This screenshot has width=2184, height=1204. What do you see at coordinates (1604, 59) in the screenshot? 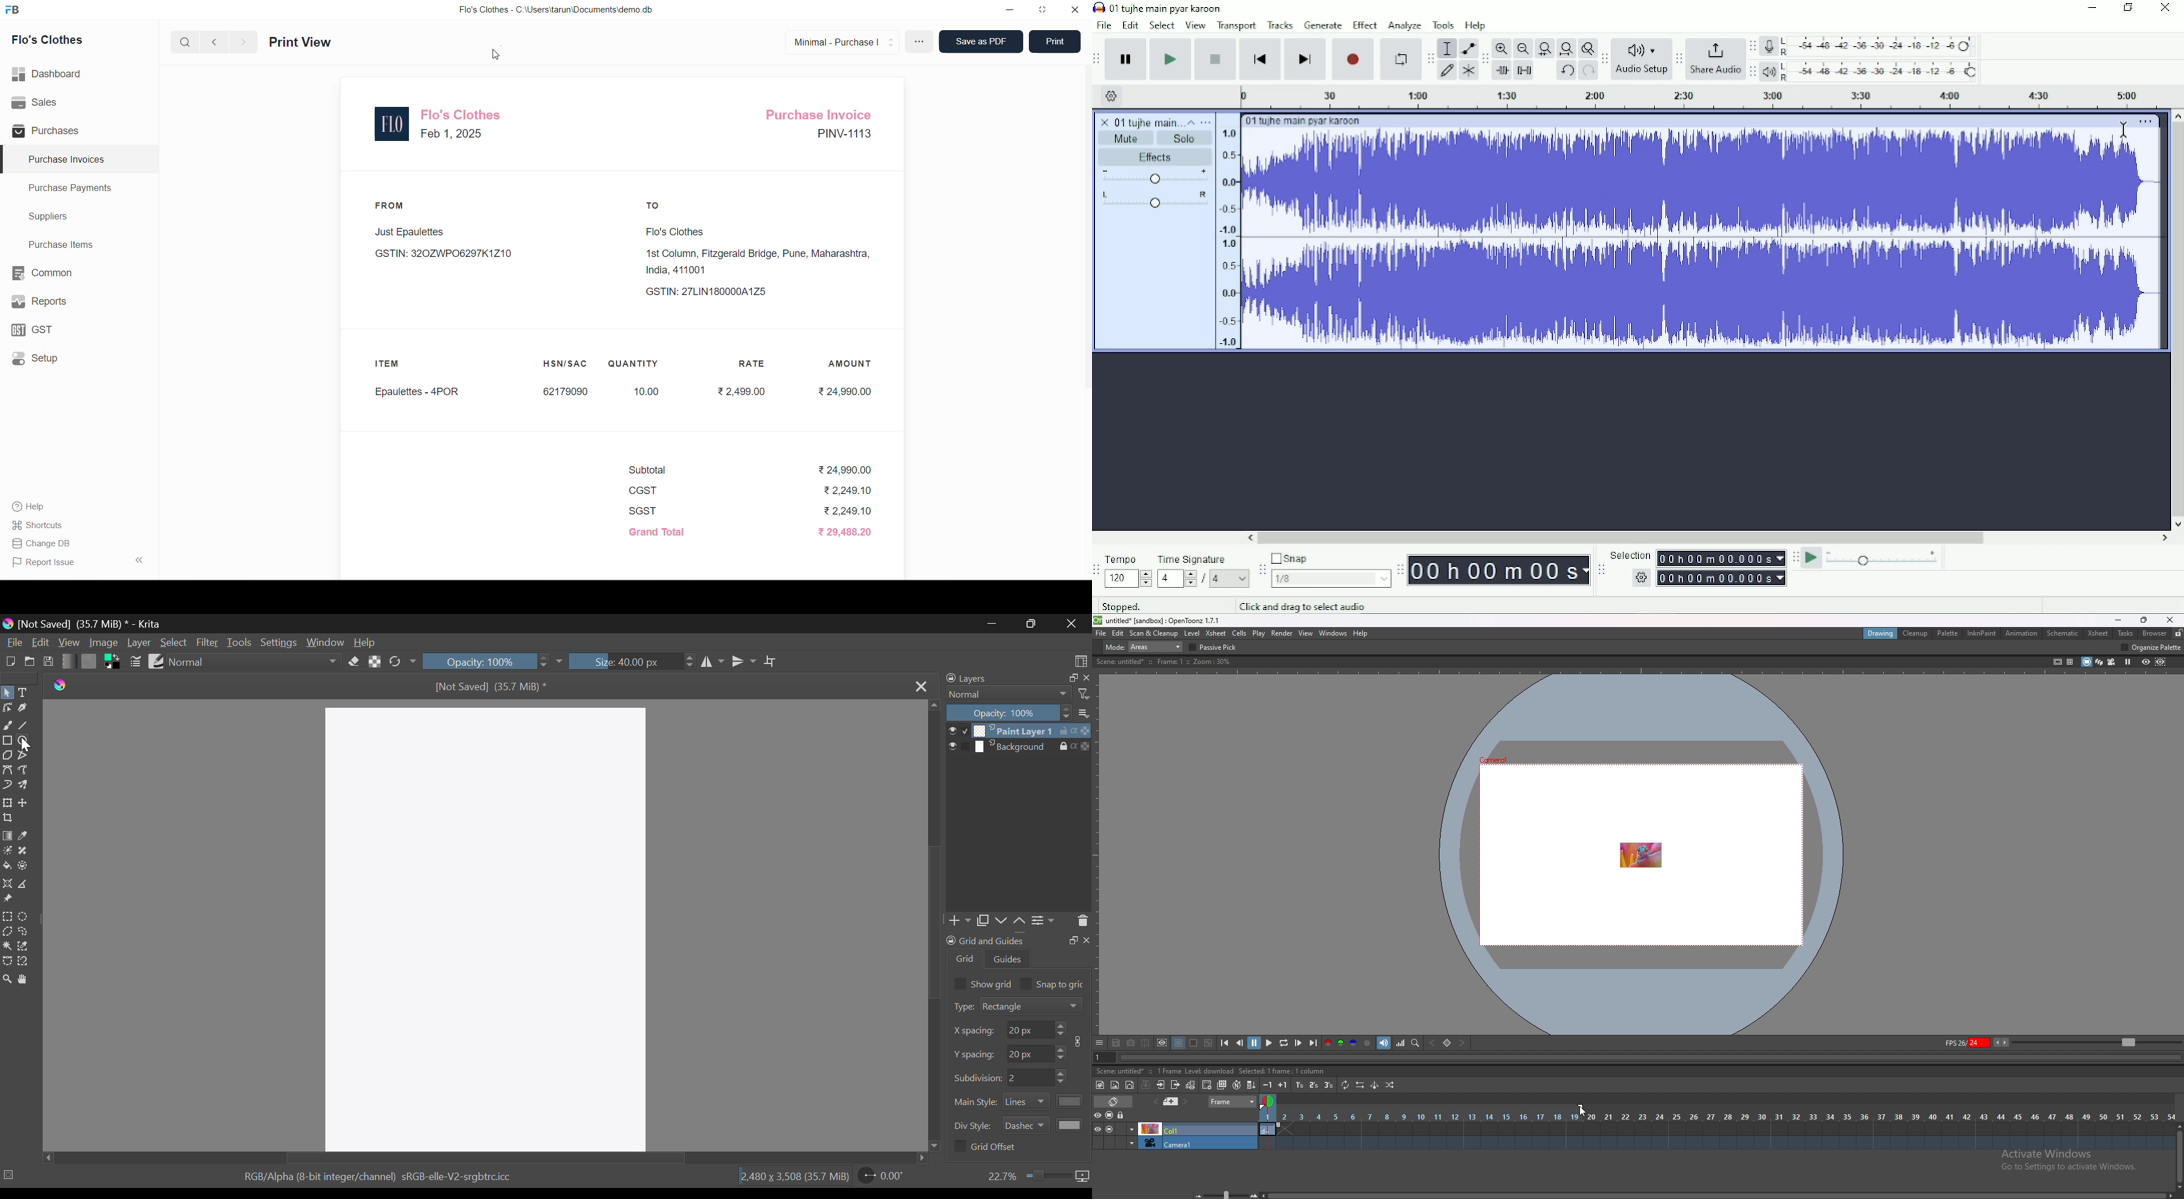
I see `Audacity audio setup toolbar` at bounding box center [1604, 59].